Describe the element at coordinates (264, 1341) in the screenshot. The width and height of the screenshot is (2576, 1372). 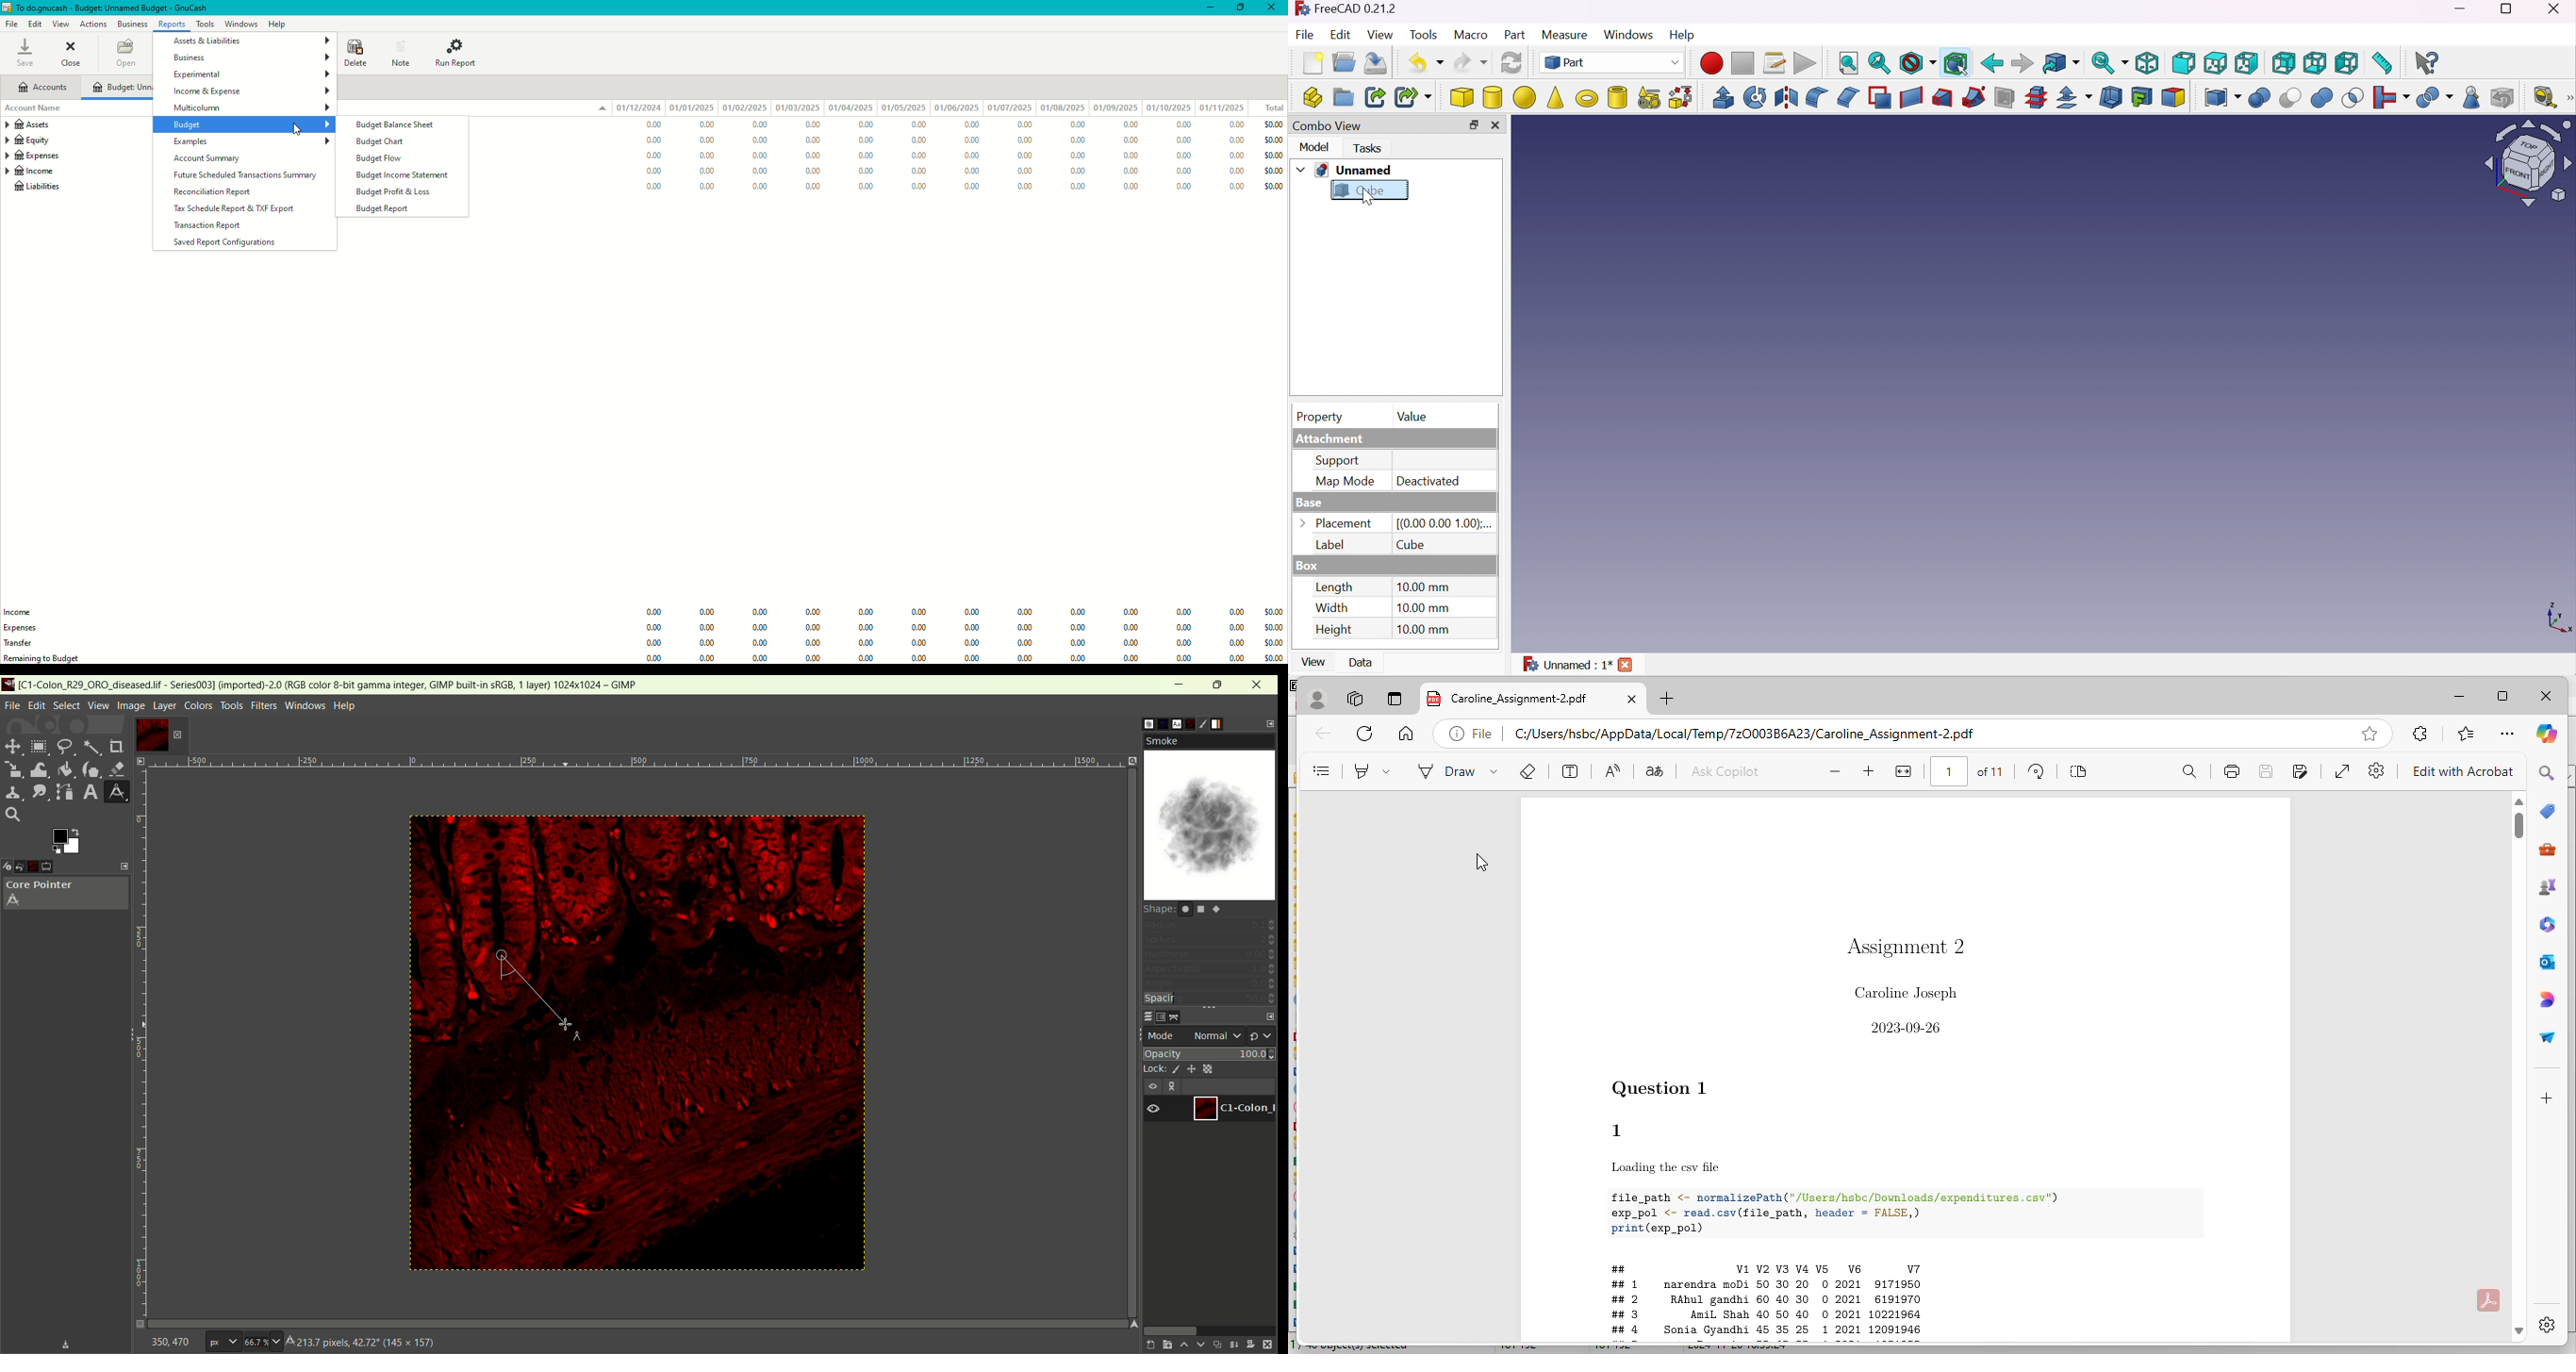
I see `zoom factor` at that location.